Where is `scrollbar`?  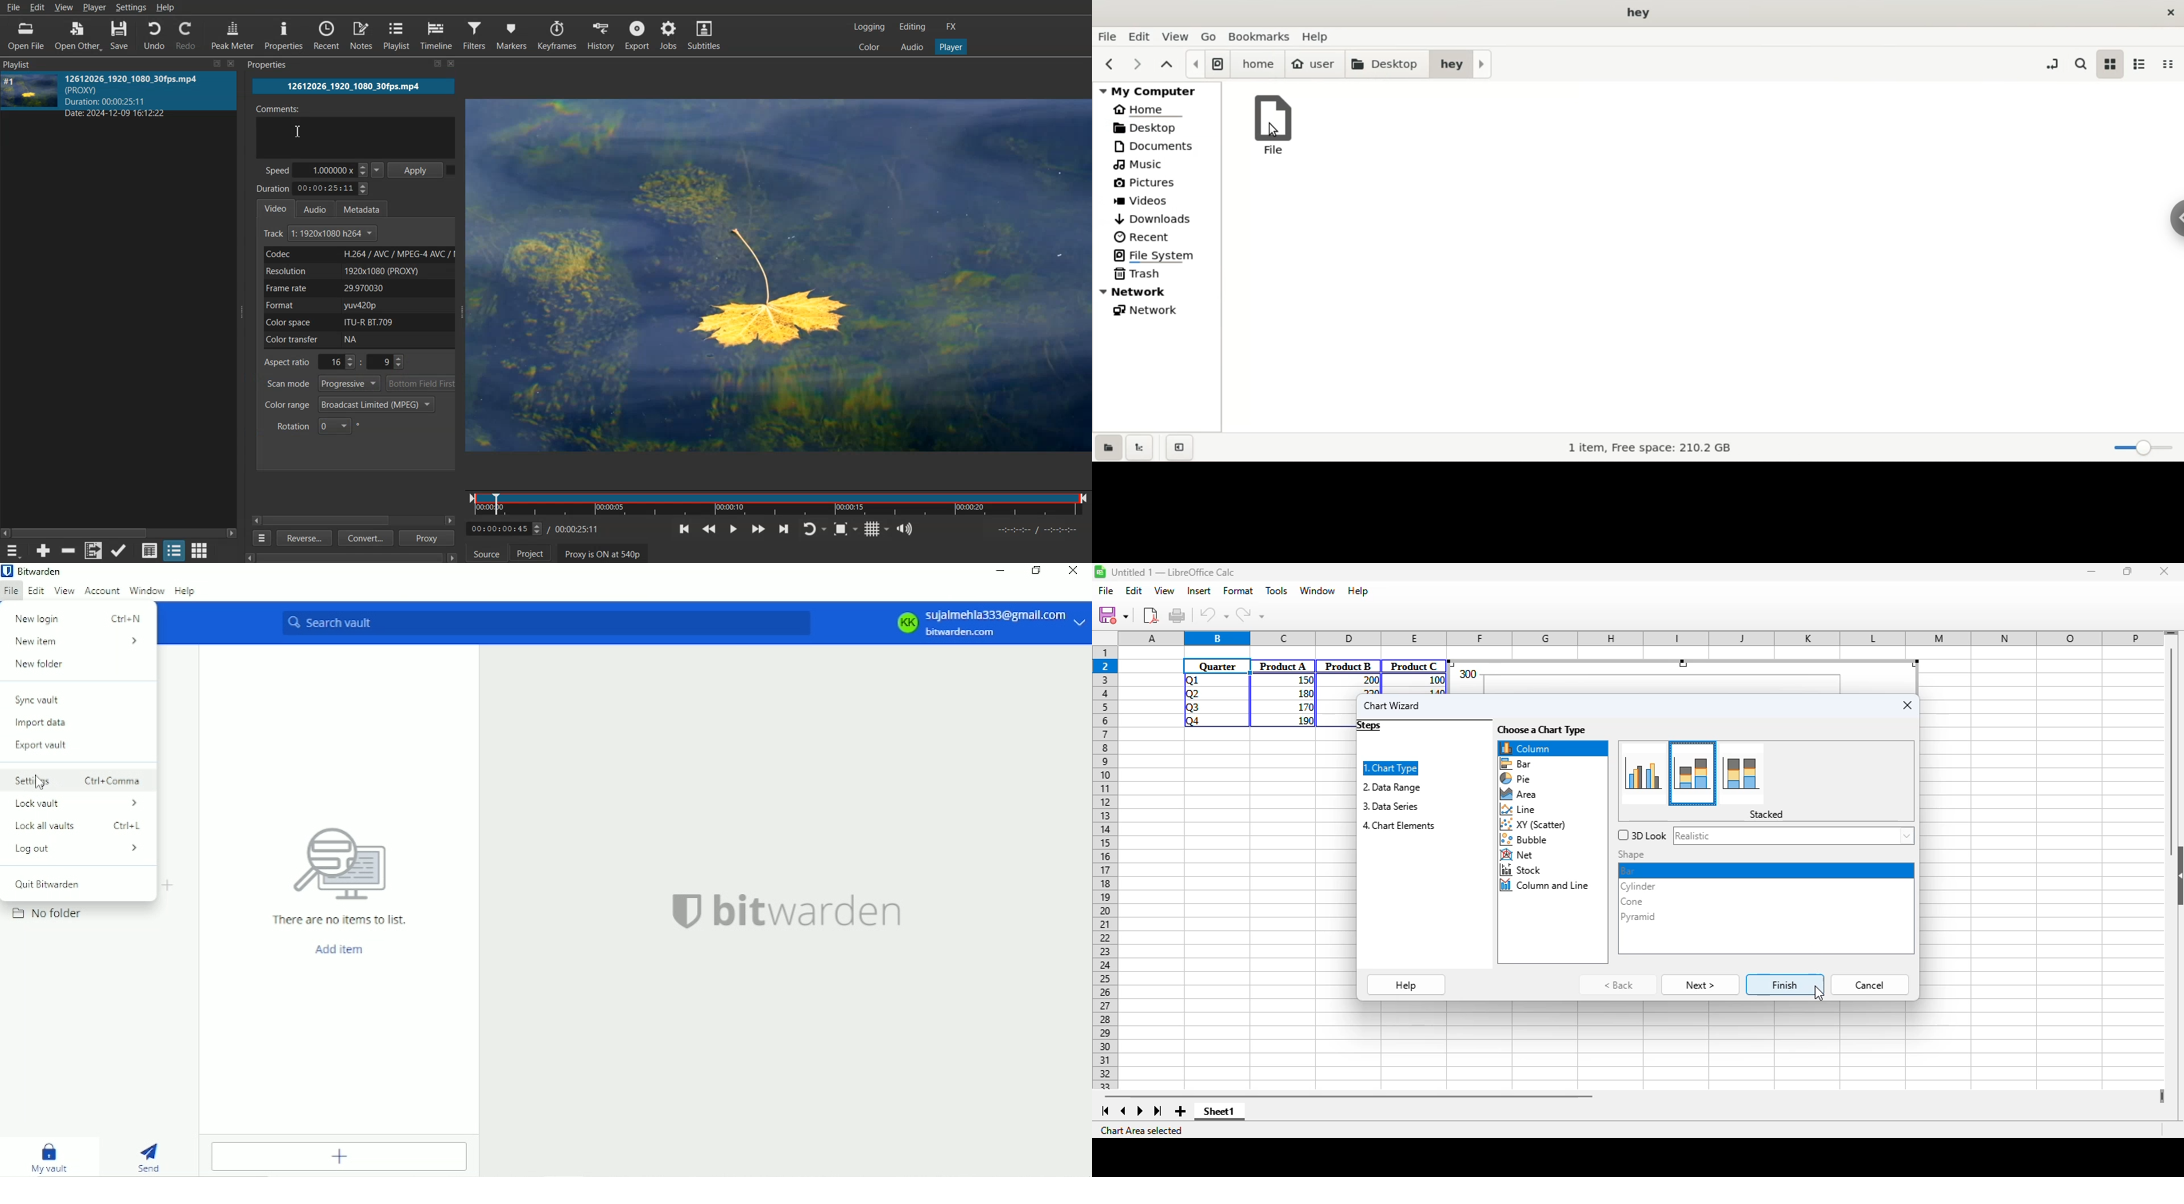
scrollbar is located at coordinates (344, 555).